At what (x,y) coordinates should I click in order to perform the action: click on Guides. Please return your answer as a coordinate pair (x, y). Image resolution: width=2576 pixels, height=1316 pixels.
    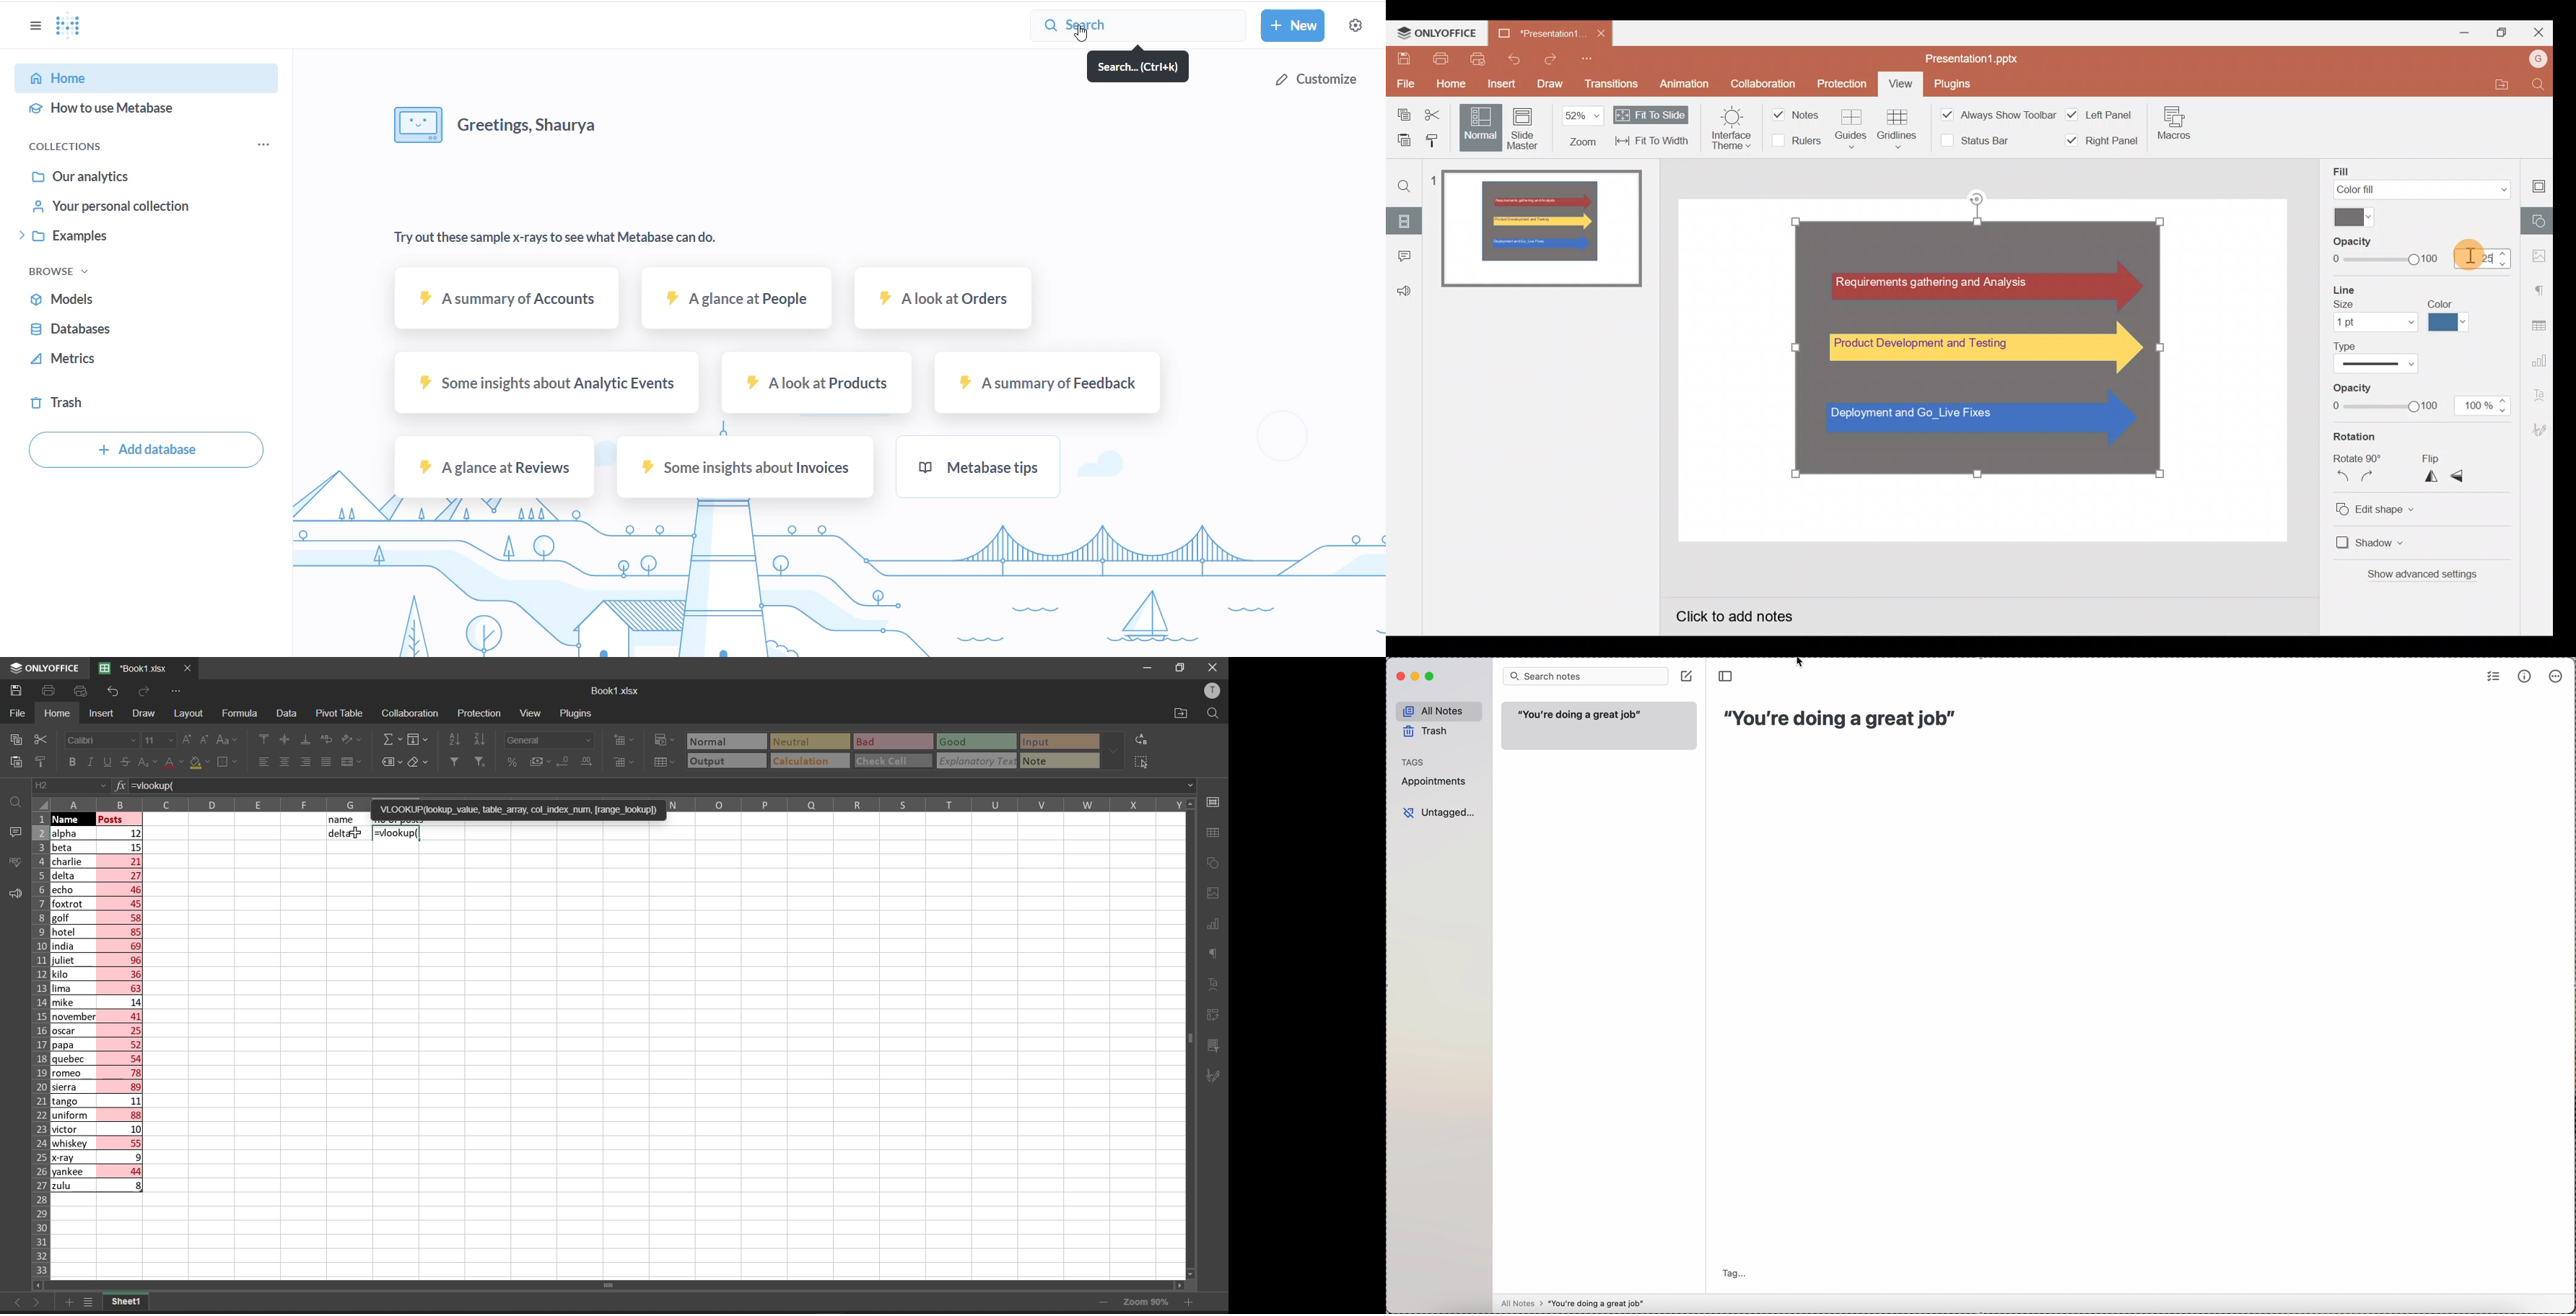
    Looking at the image, I should click on (1853, 126).